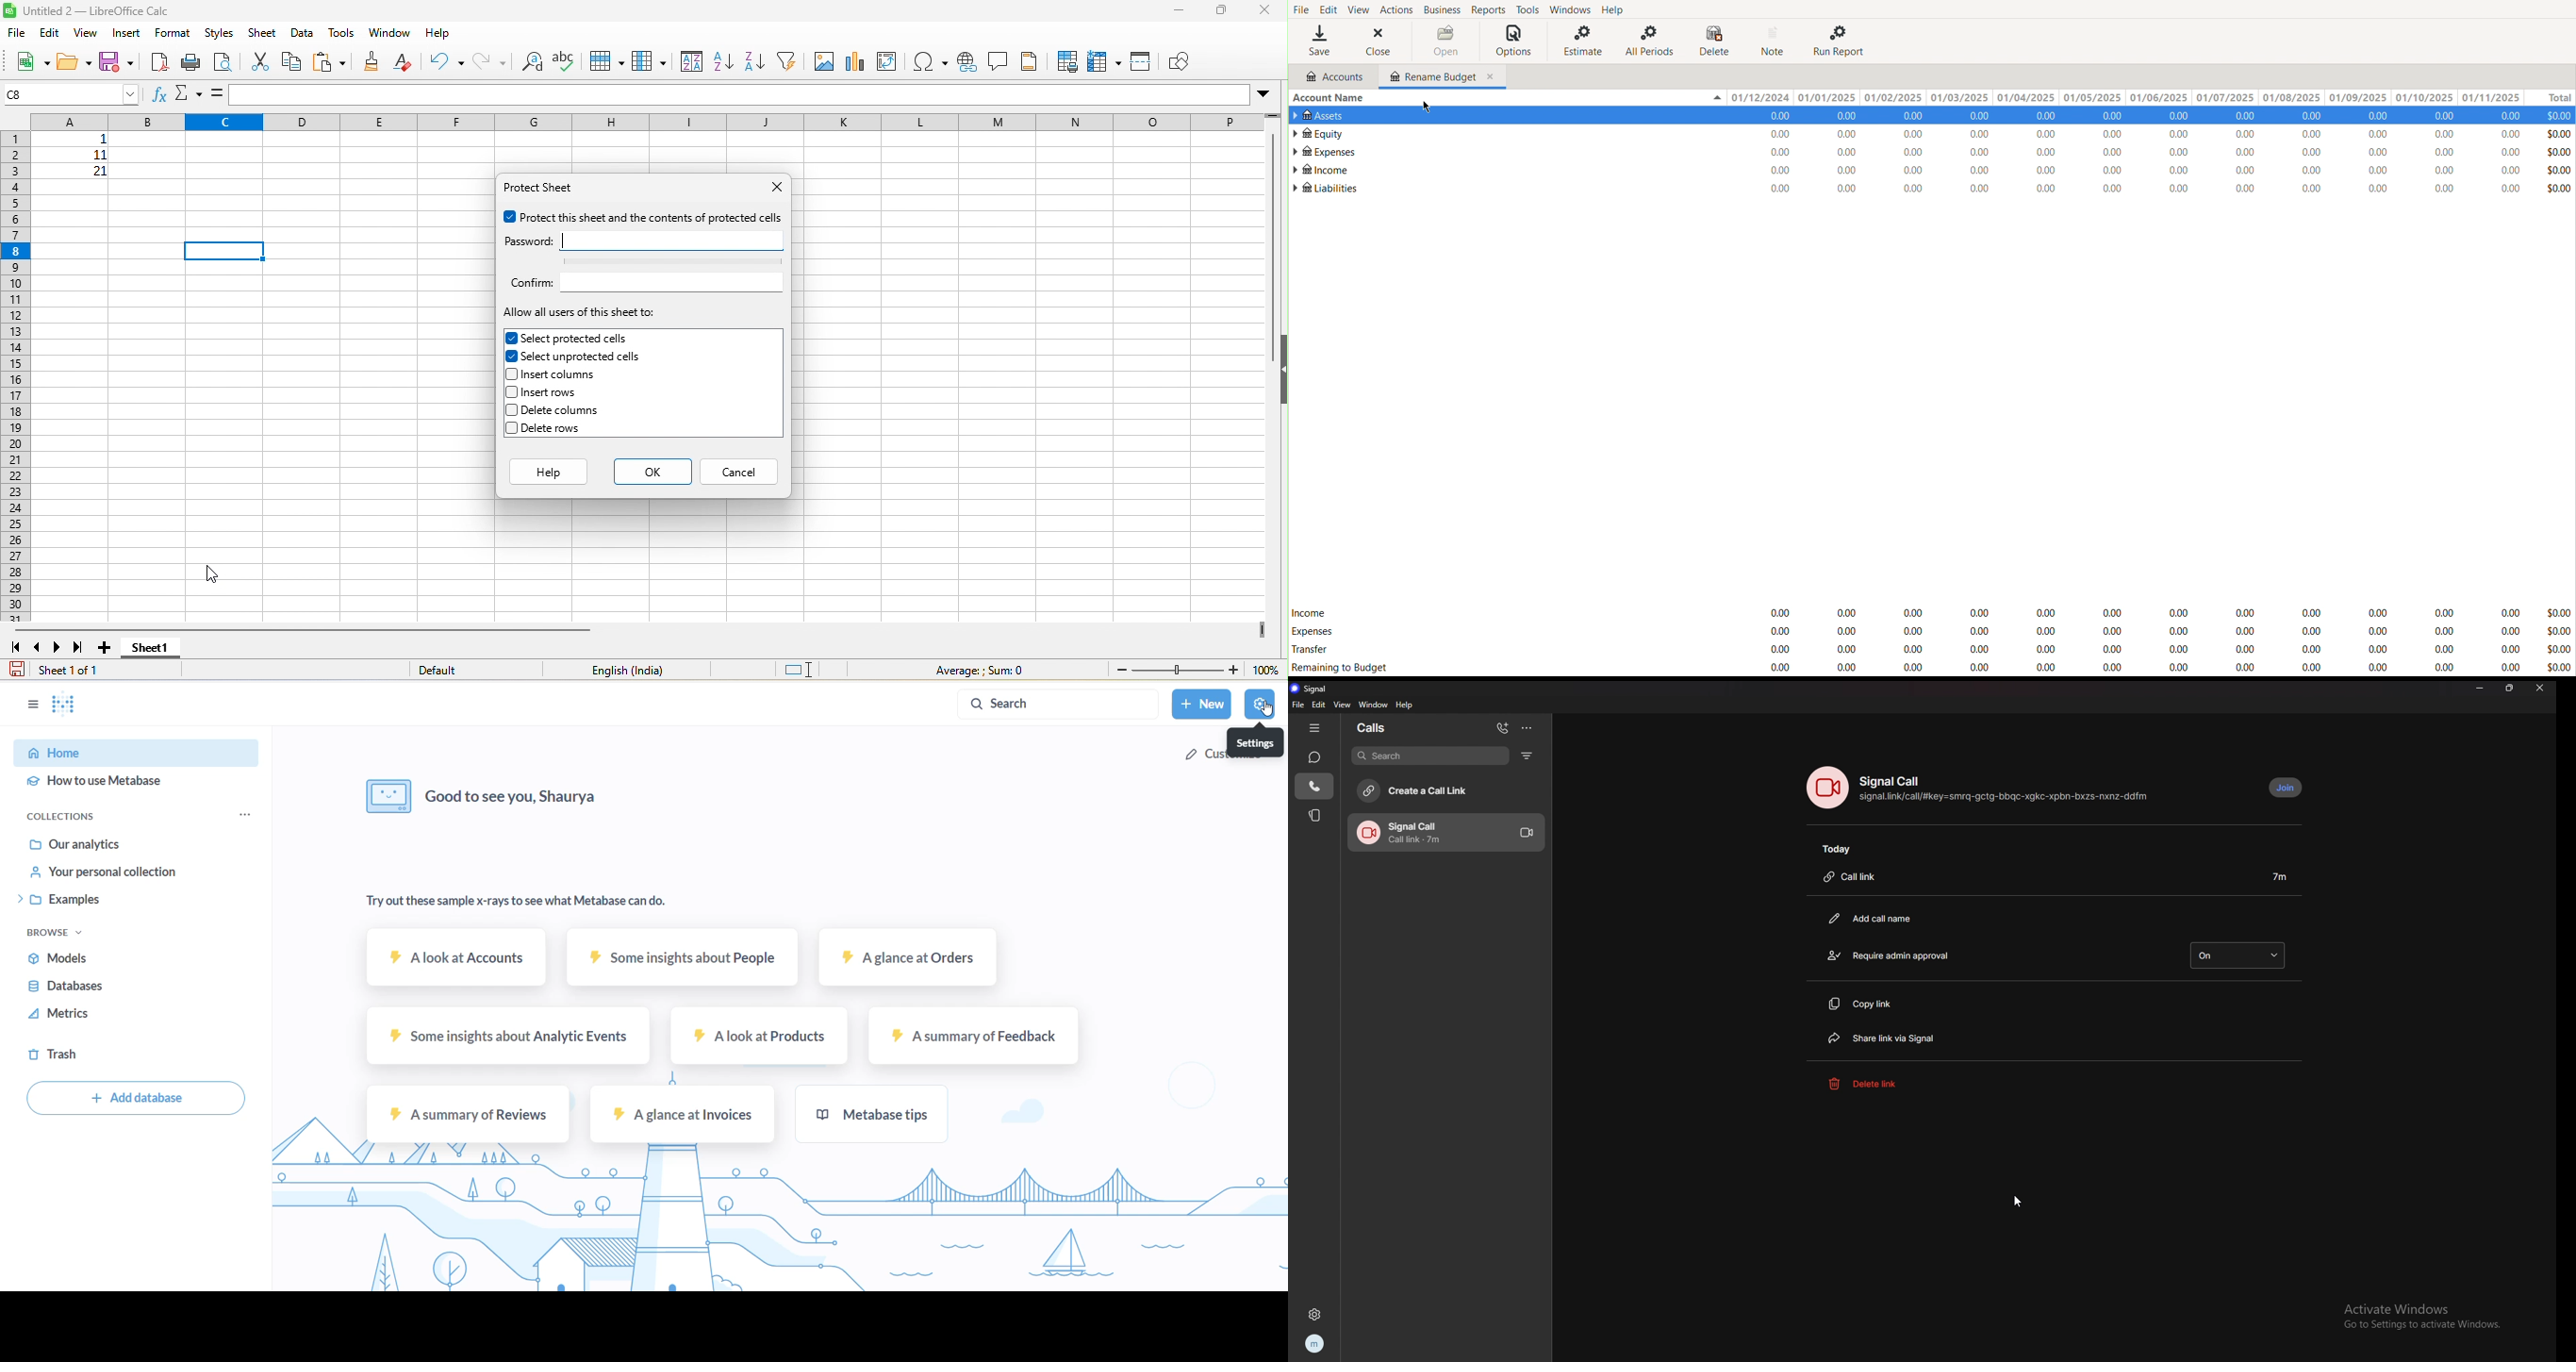 The height and width of the screenshot is (1372, 2576). I want to click on next, so click(58, 647).